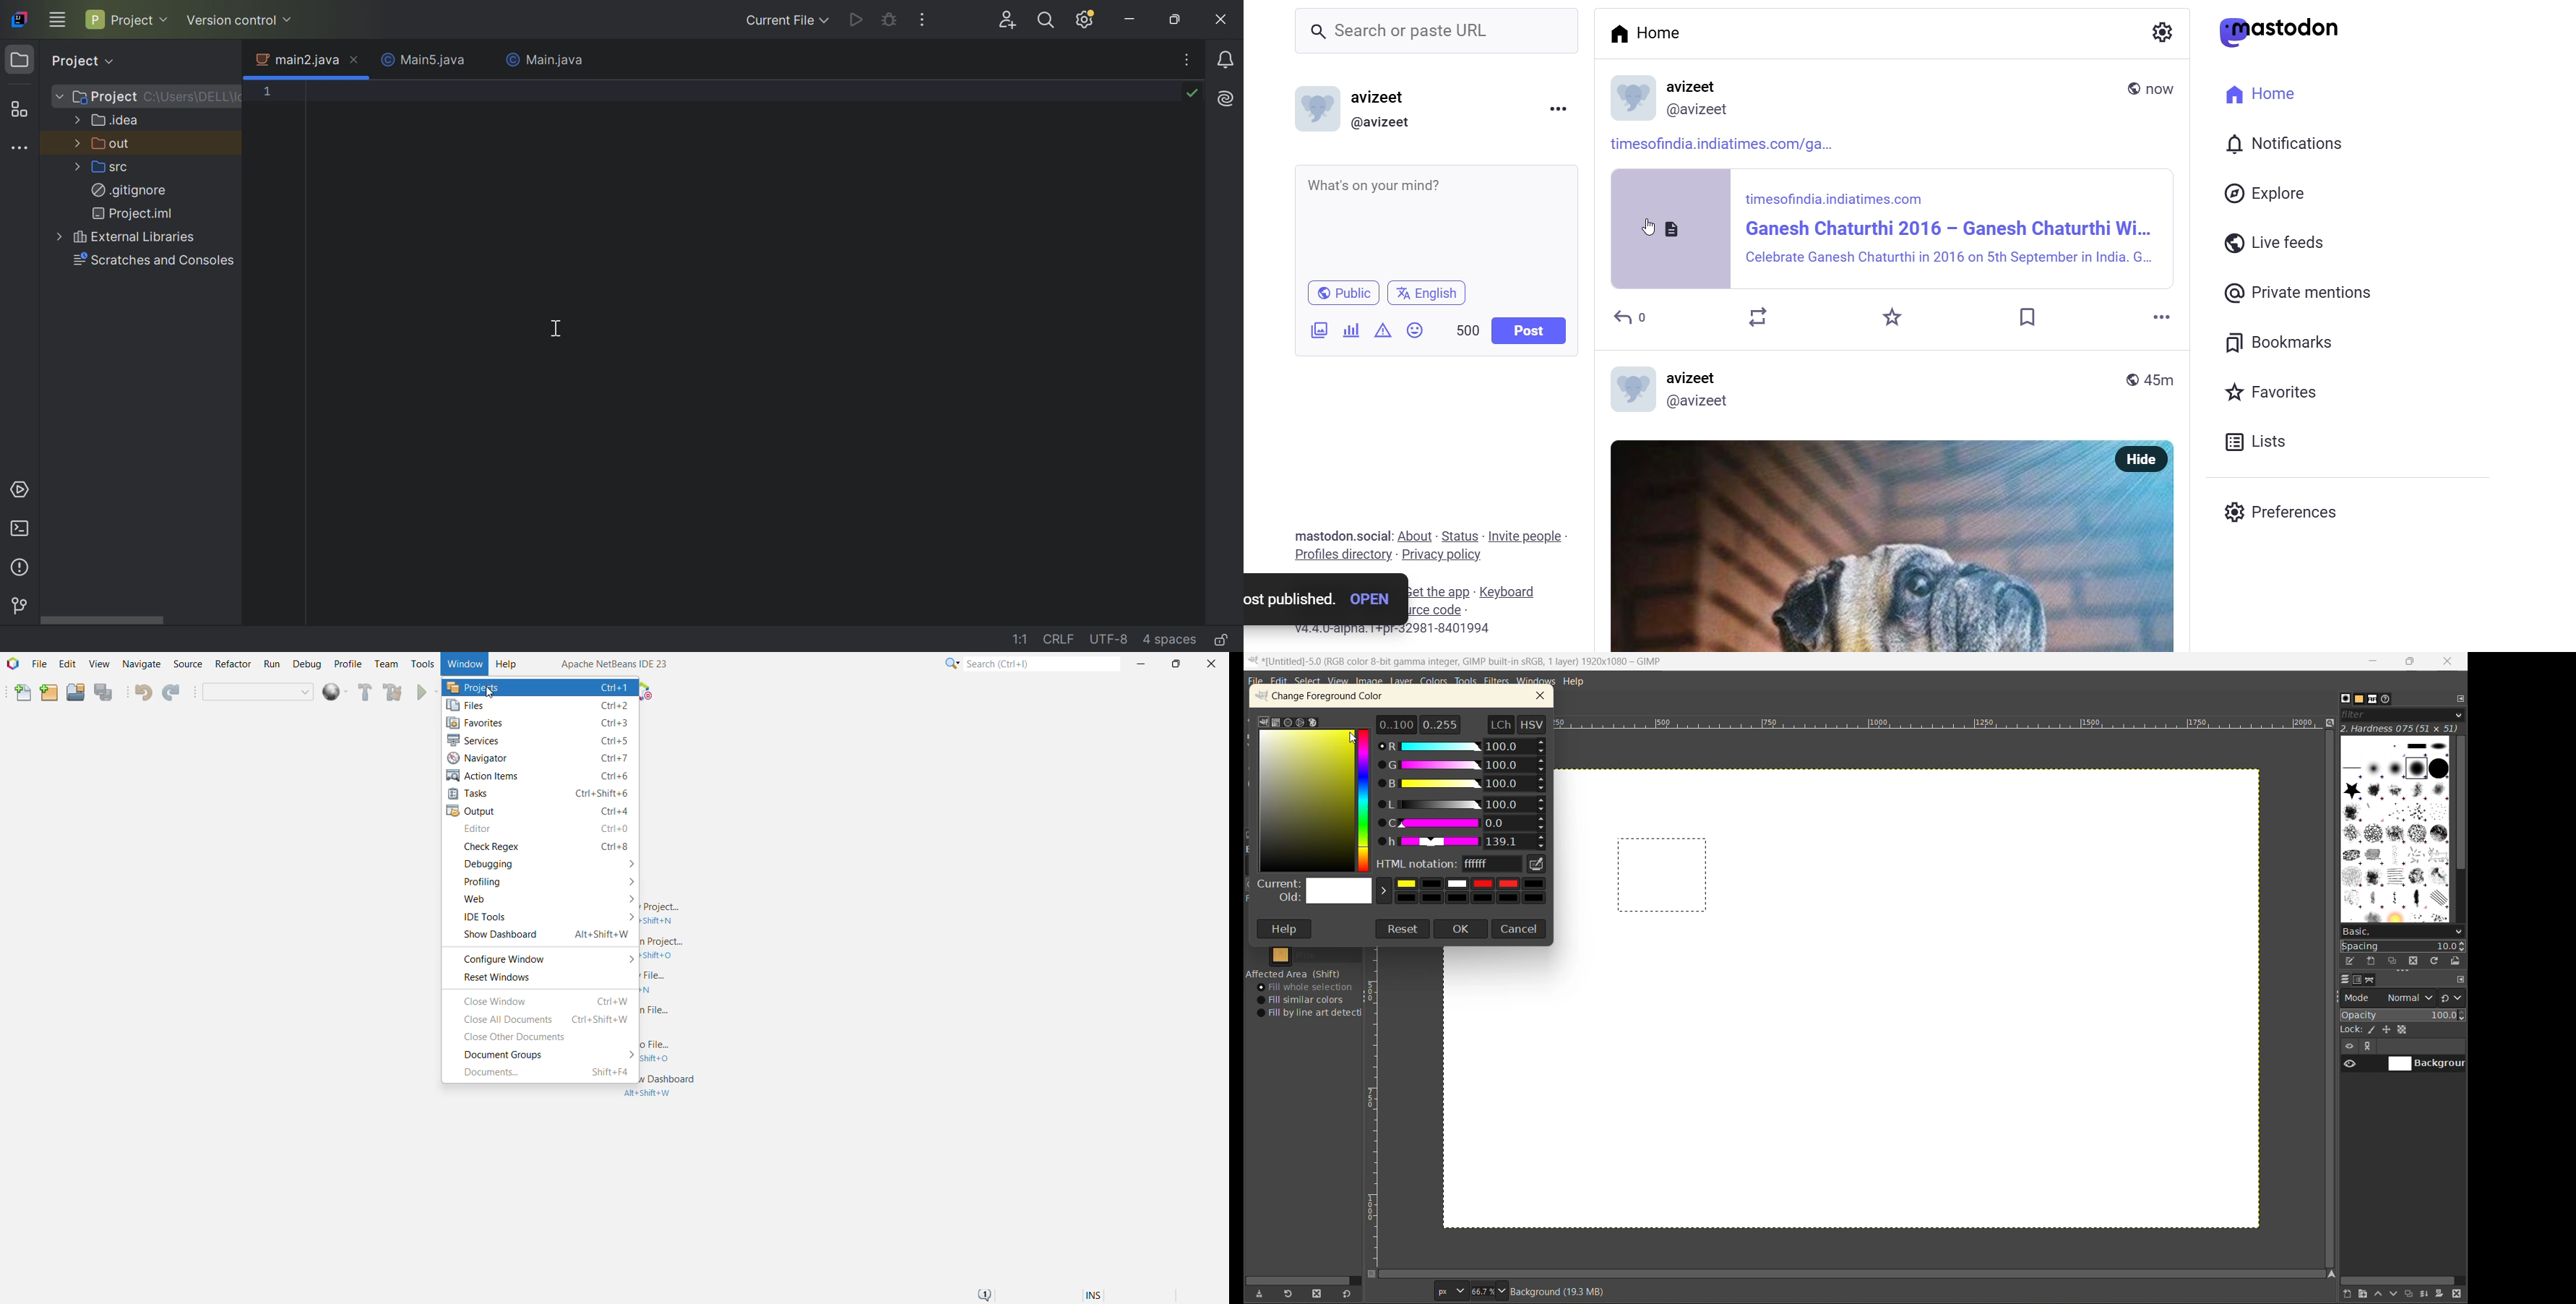  I want to click on 0.100, so click(1397, 723).